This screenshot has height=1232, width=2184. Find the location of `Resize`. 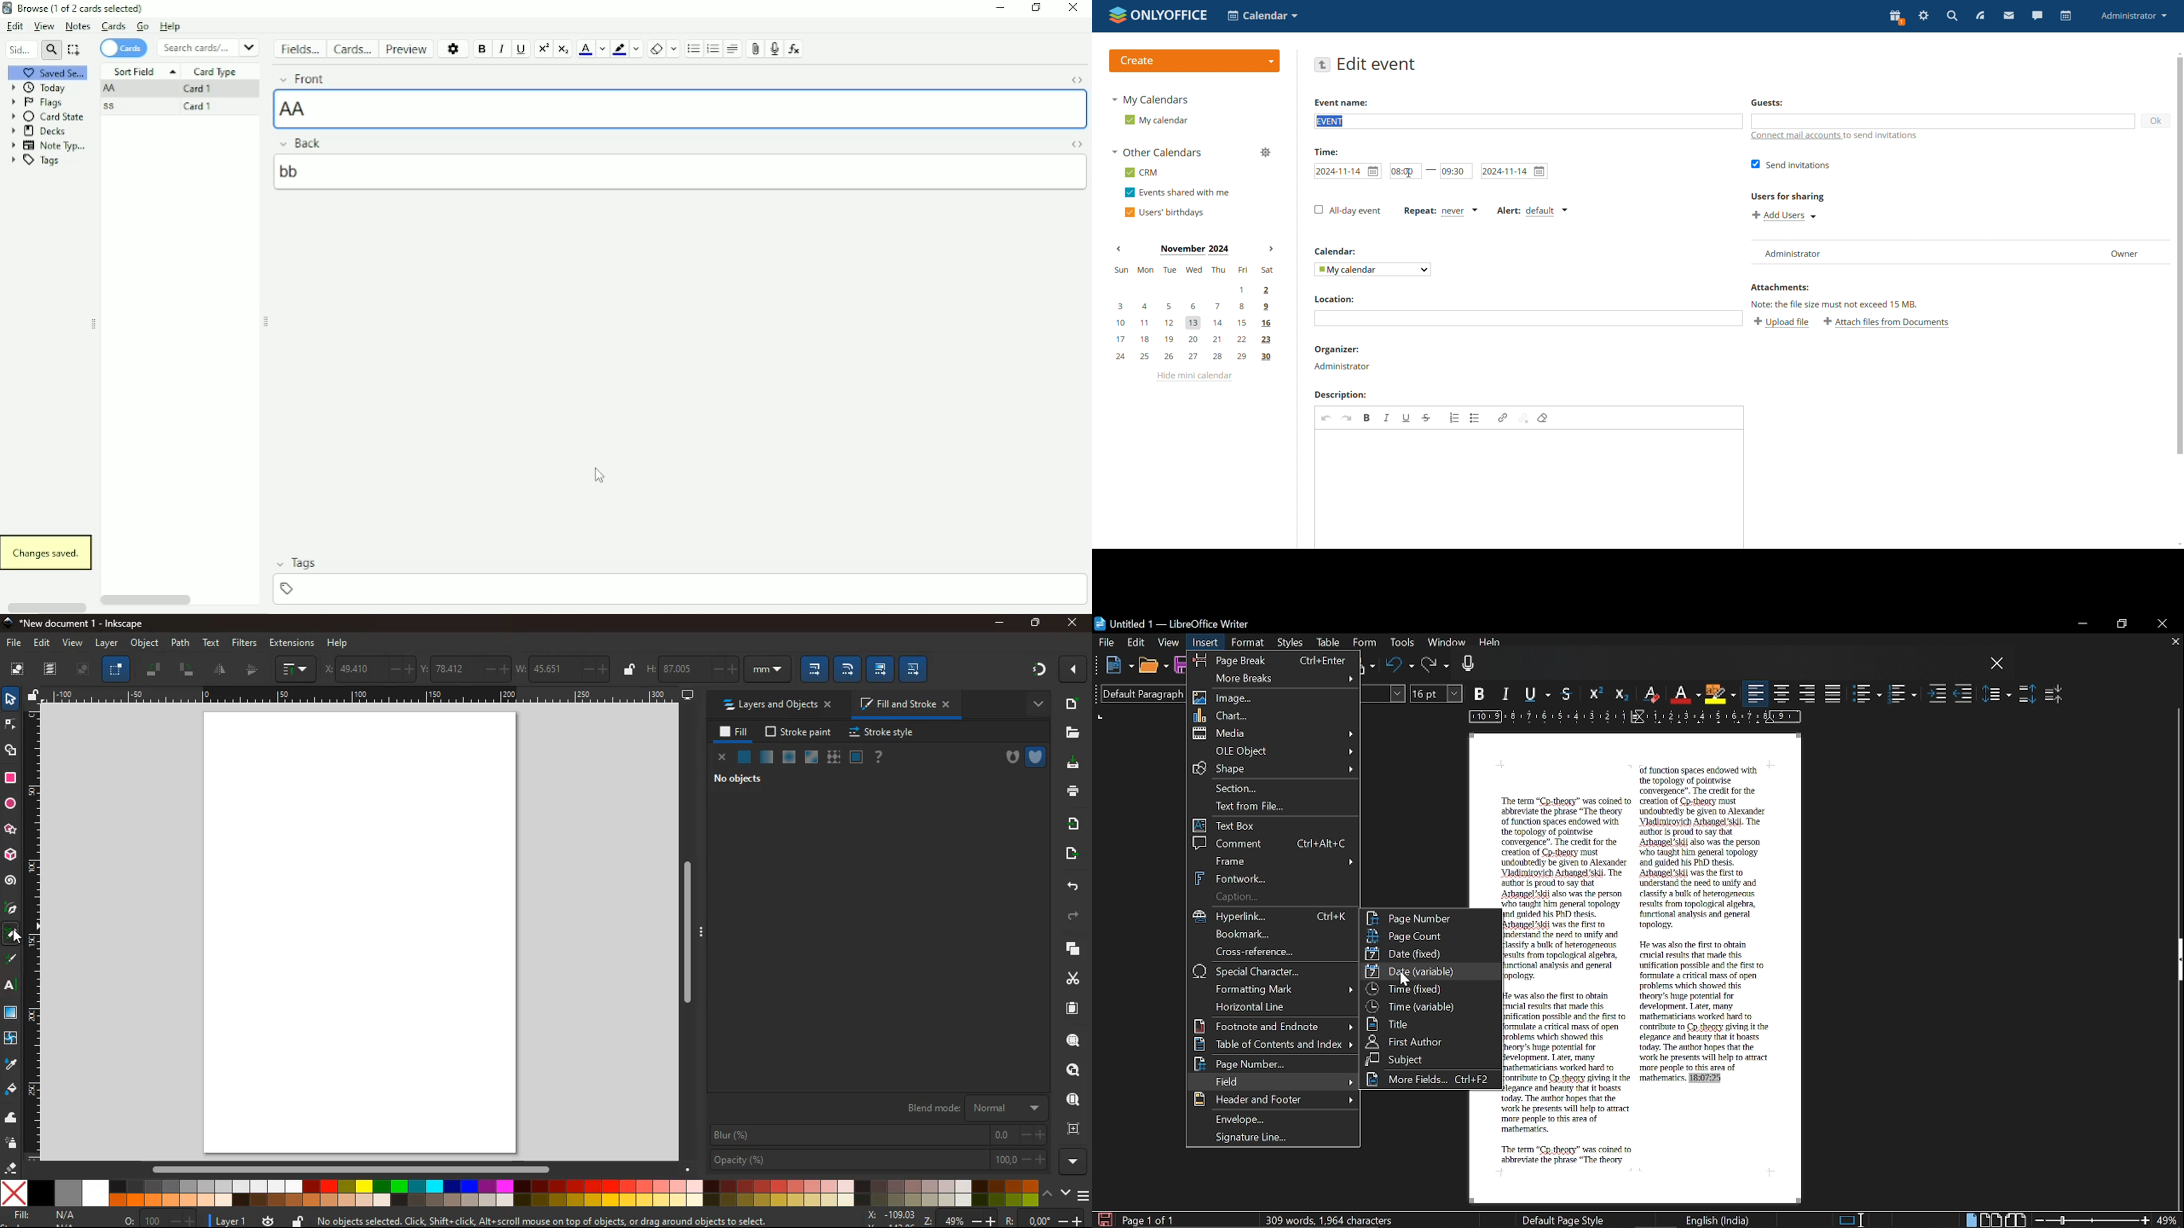

Resize is located at coordinates (93, 324).